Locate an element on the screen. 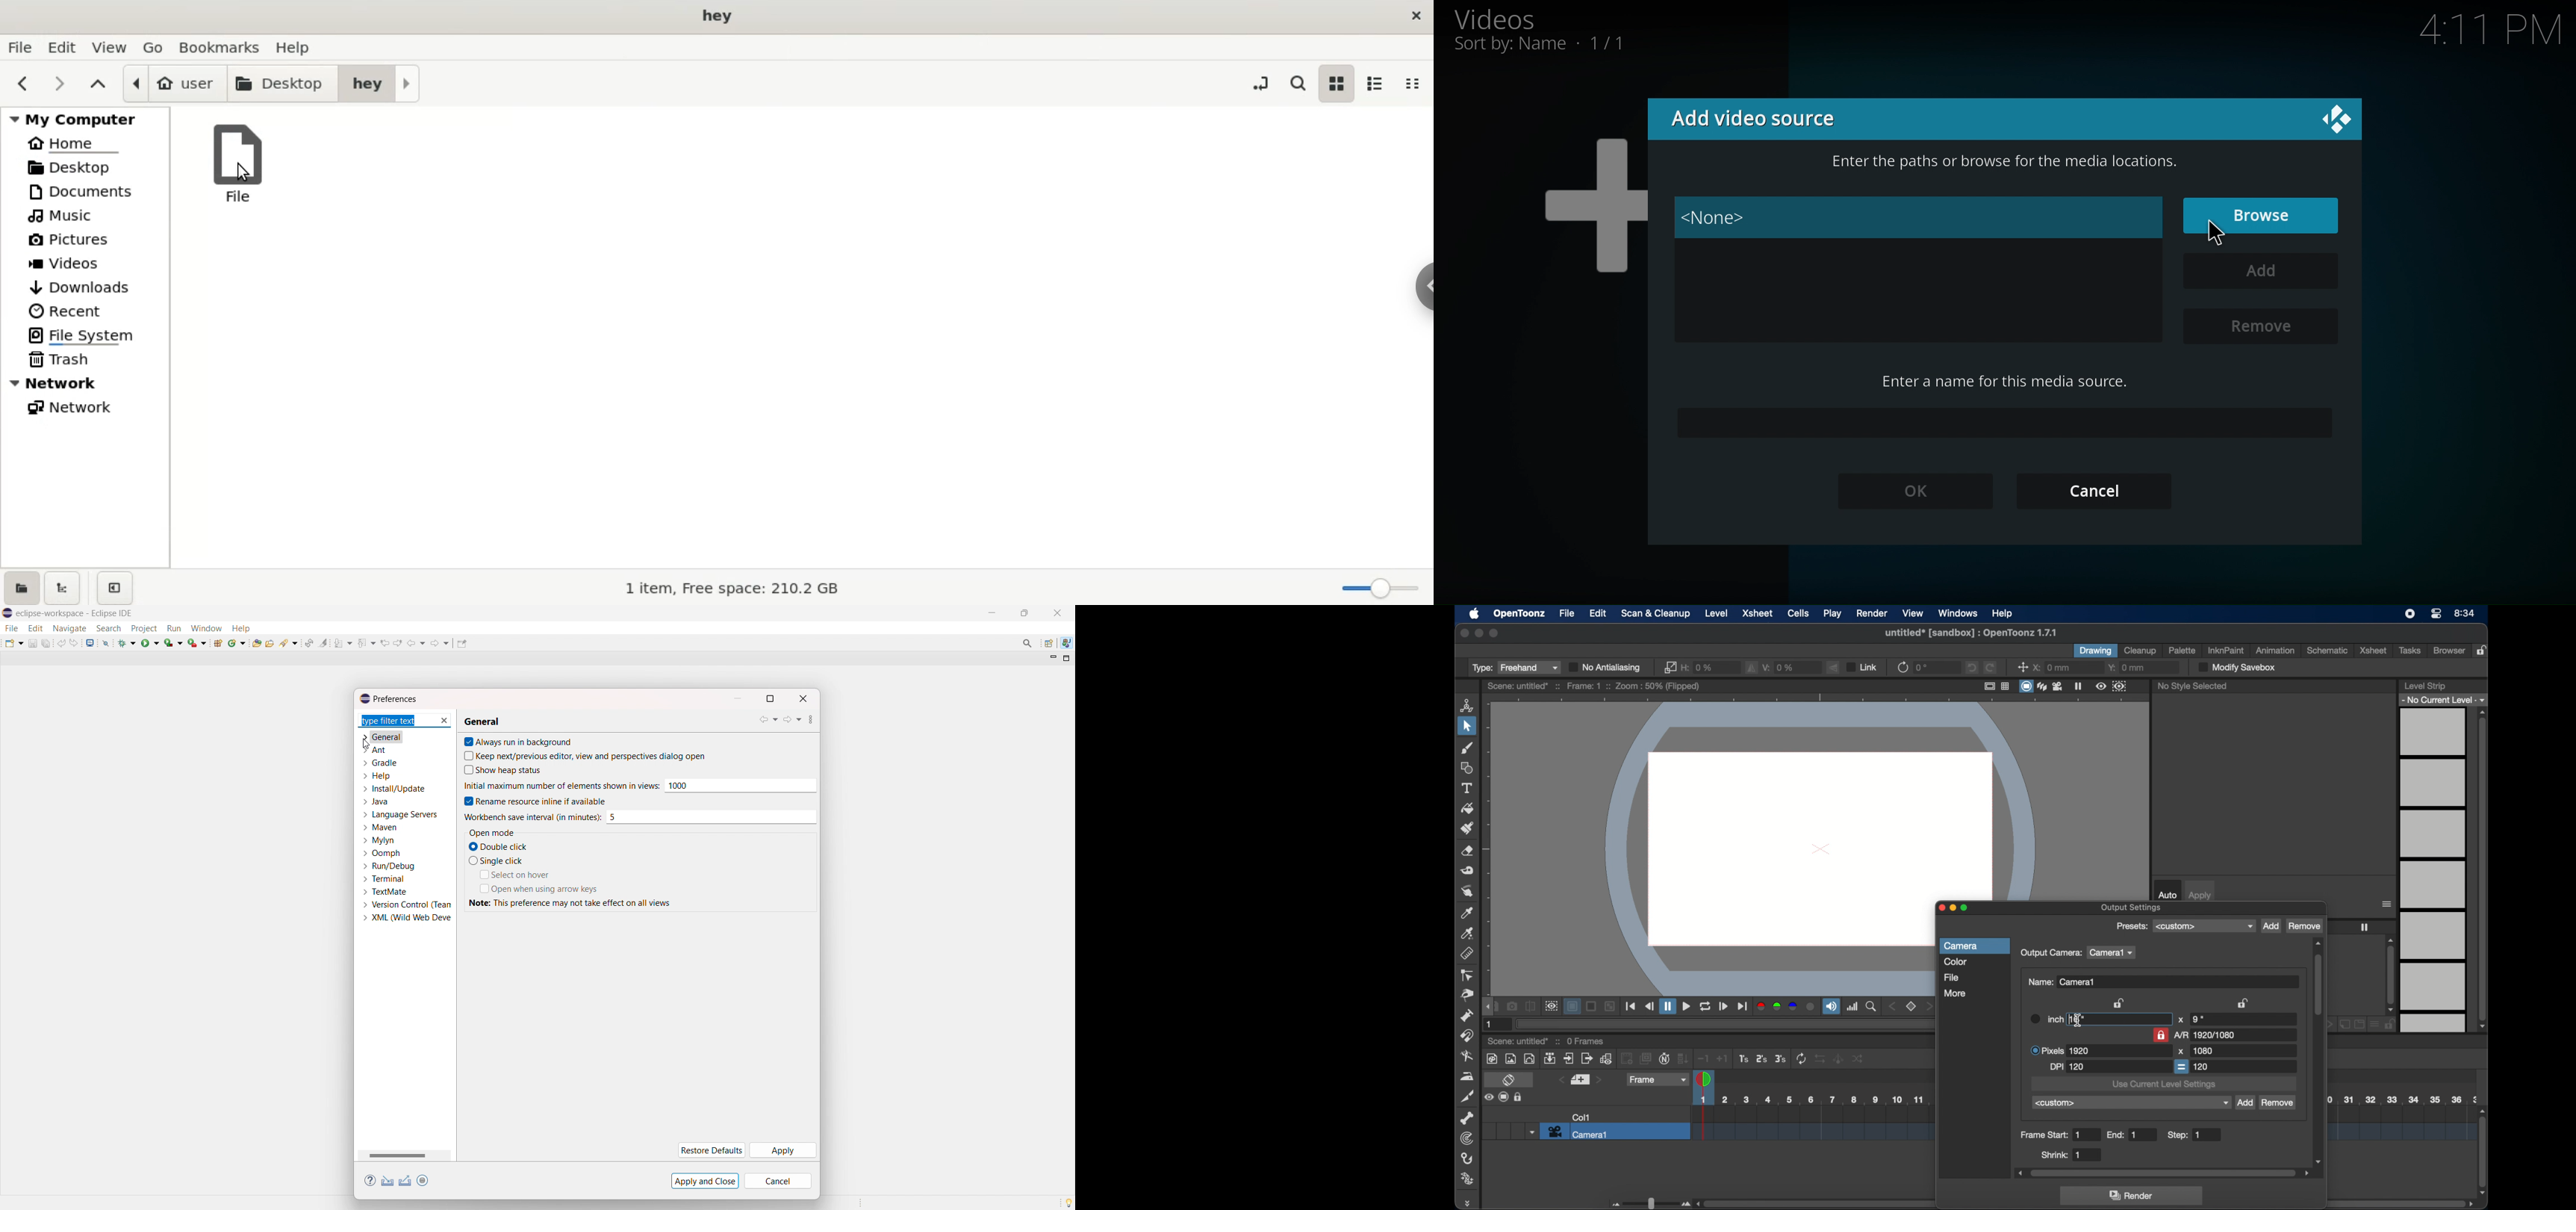 Image resolution: width=2576 pixels, height=1232 pixels. v is located at coordinates (1780, 666).